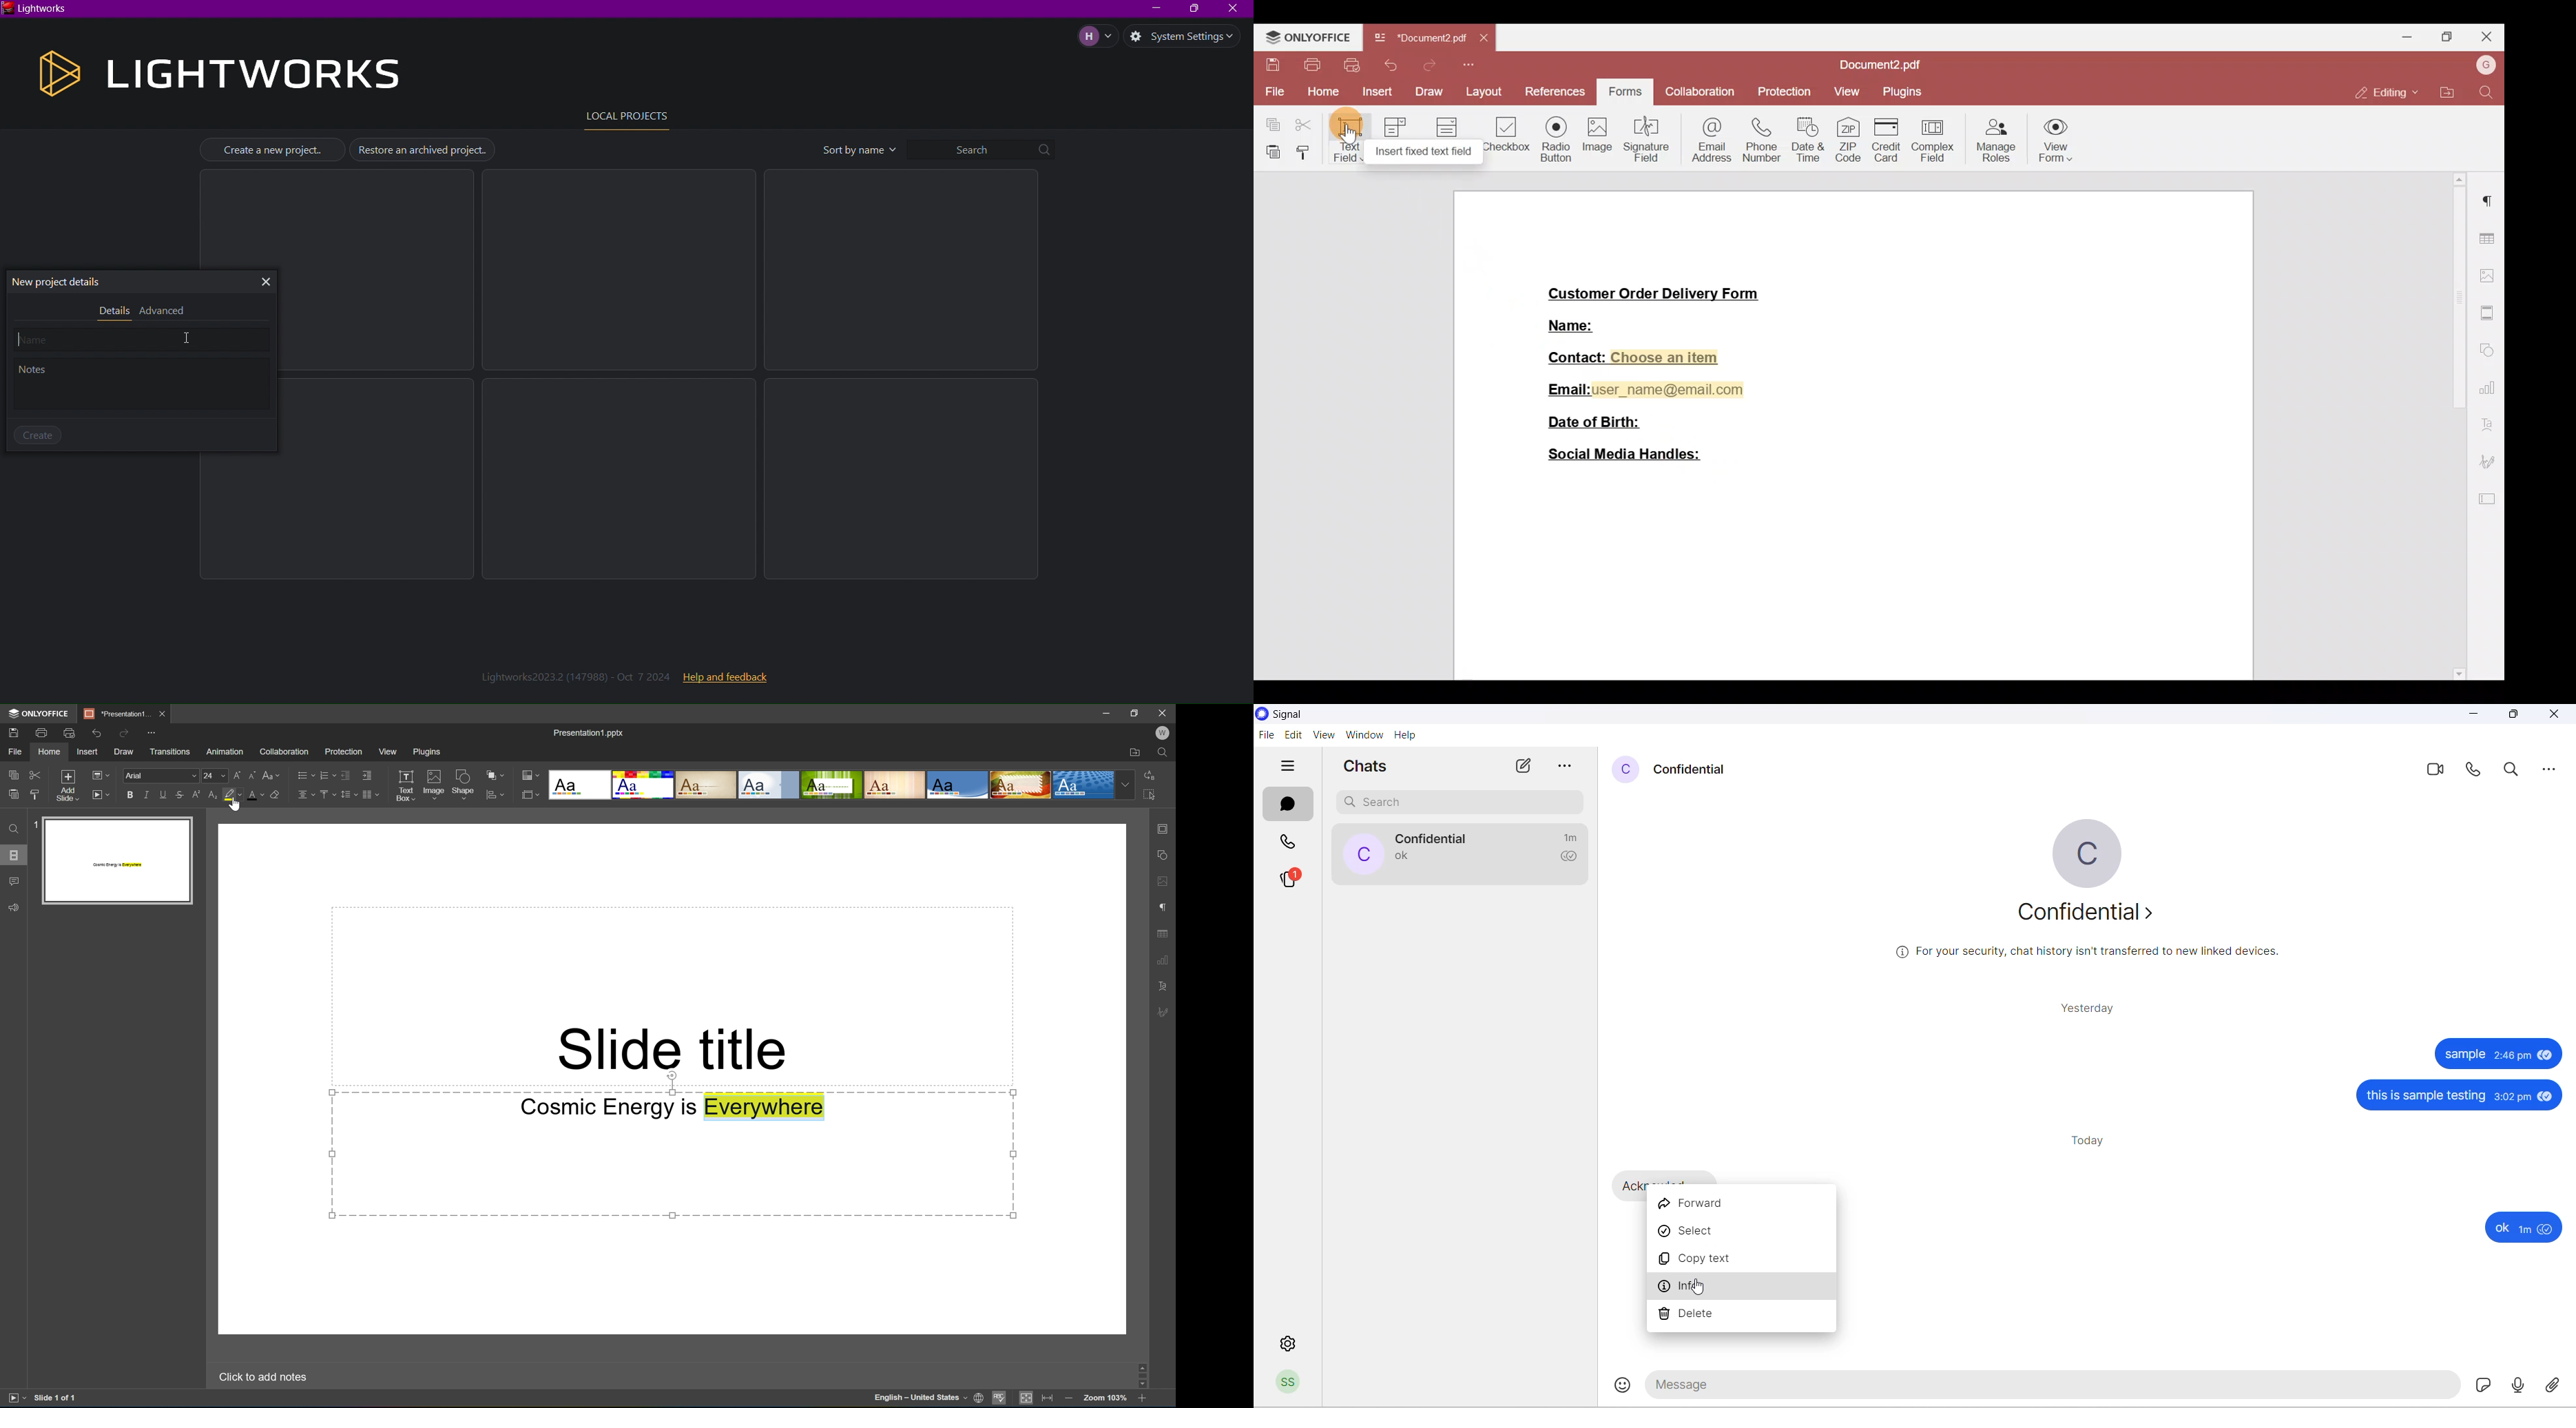 The width and height of the screenshot is (2576, 1428). What do you see at coordinates (1782, 93) in the screenshot?
I see `Protection` at bounding box center [1782, 93].